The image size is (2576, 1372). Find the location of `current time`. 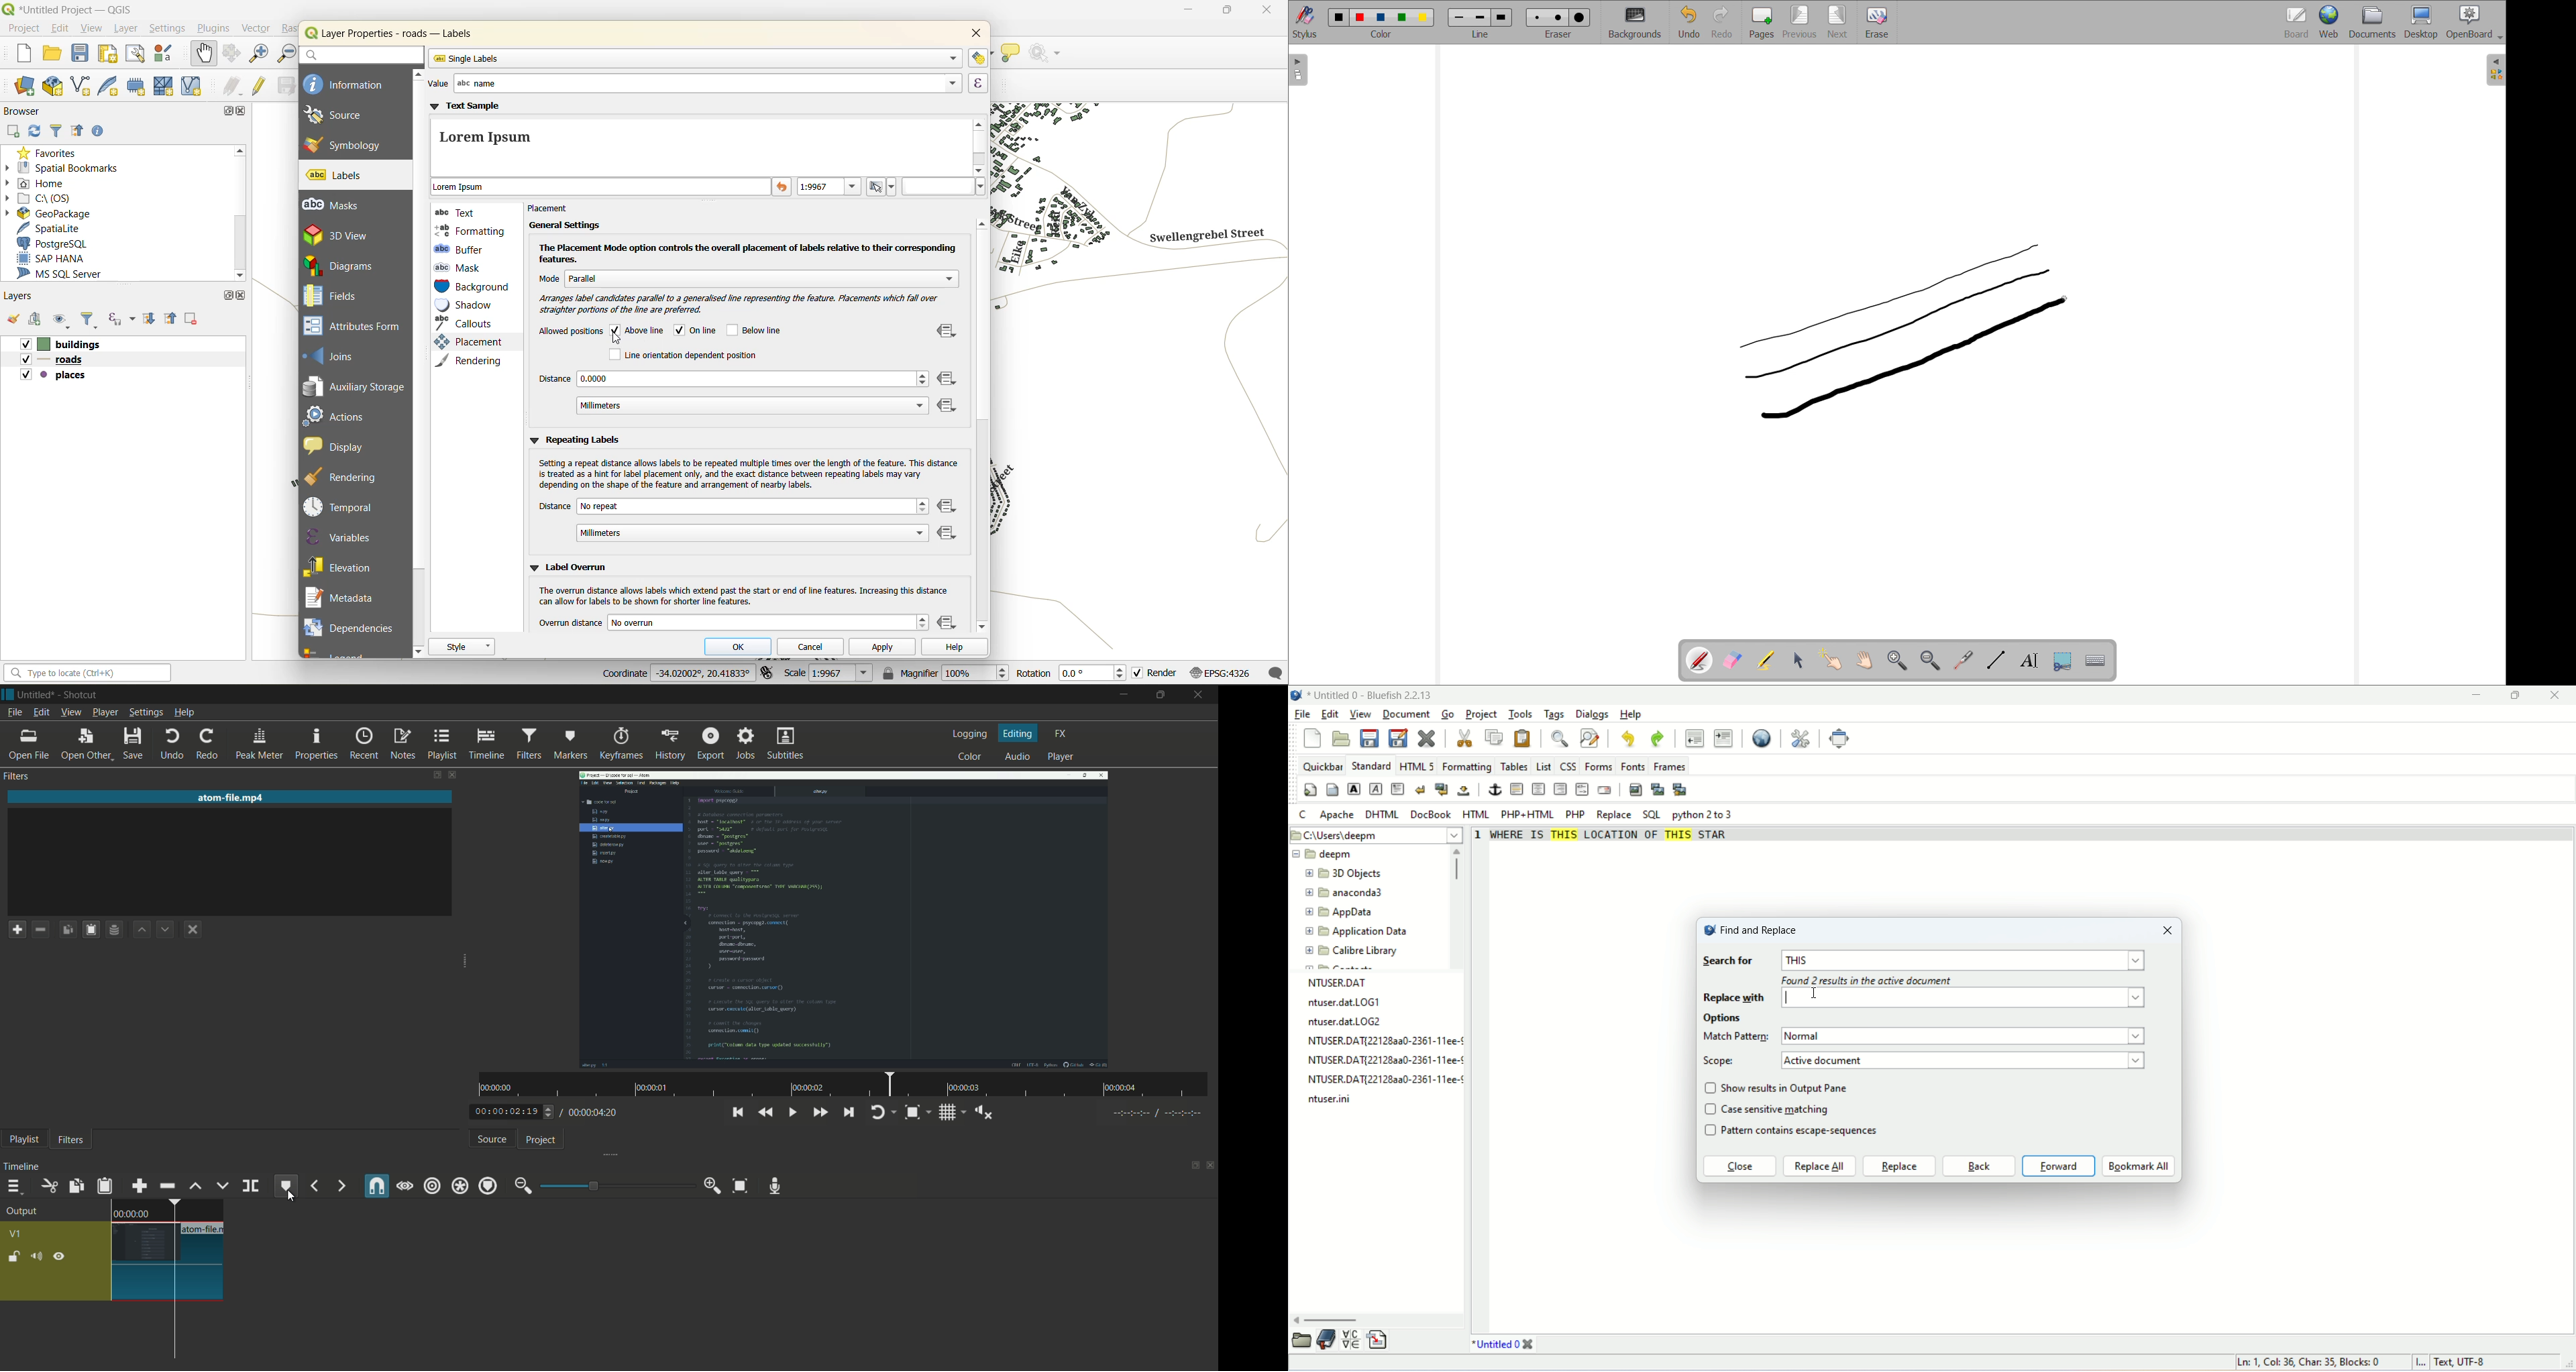

current time is located at coordinates (504, 1112).